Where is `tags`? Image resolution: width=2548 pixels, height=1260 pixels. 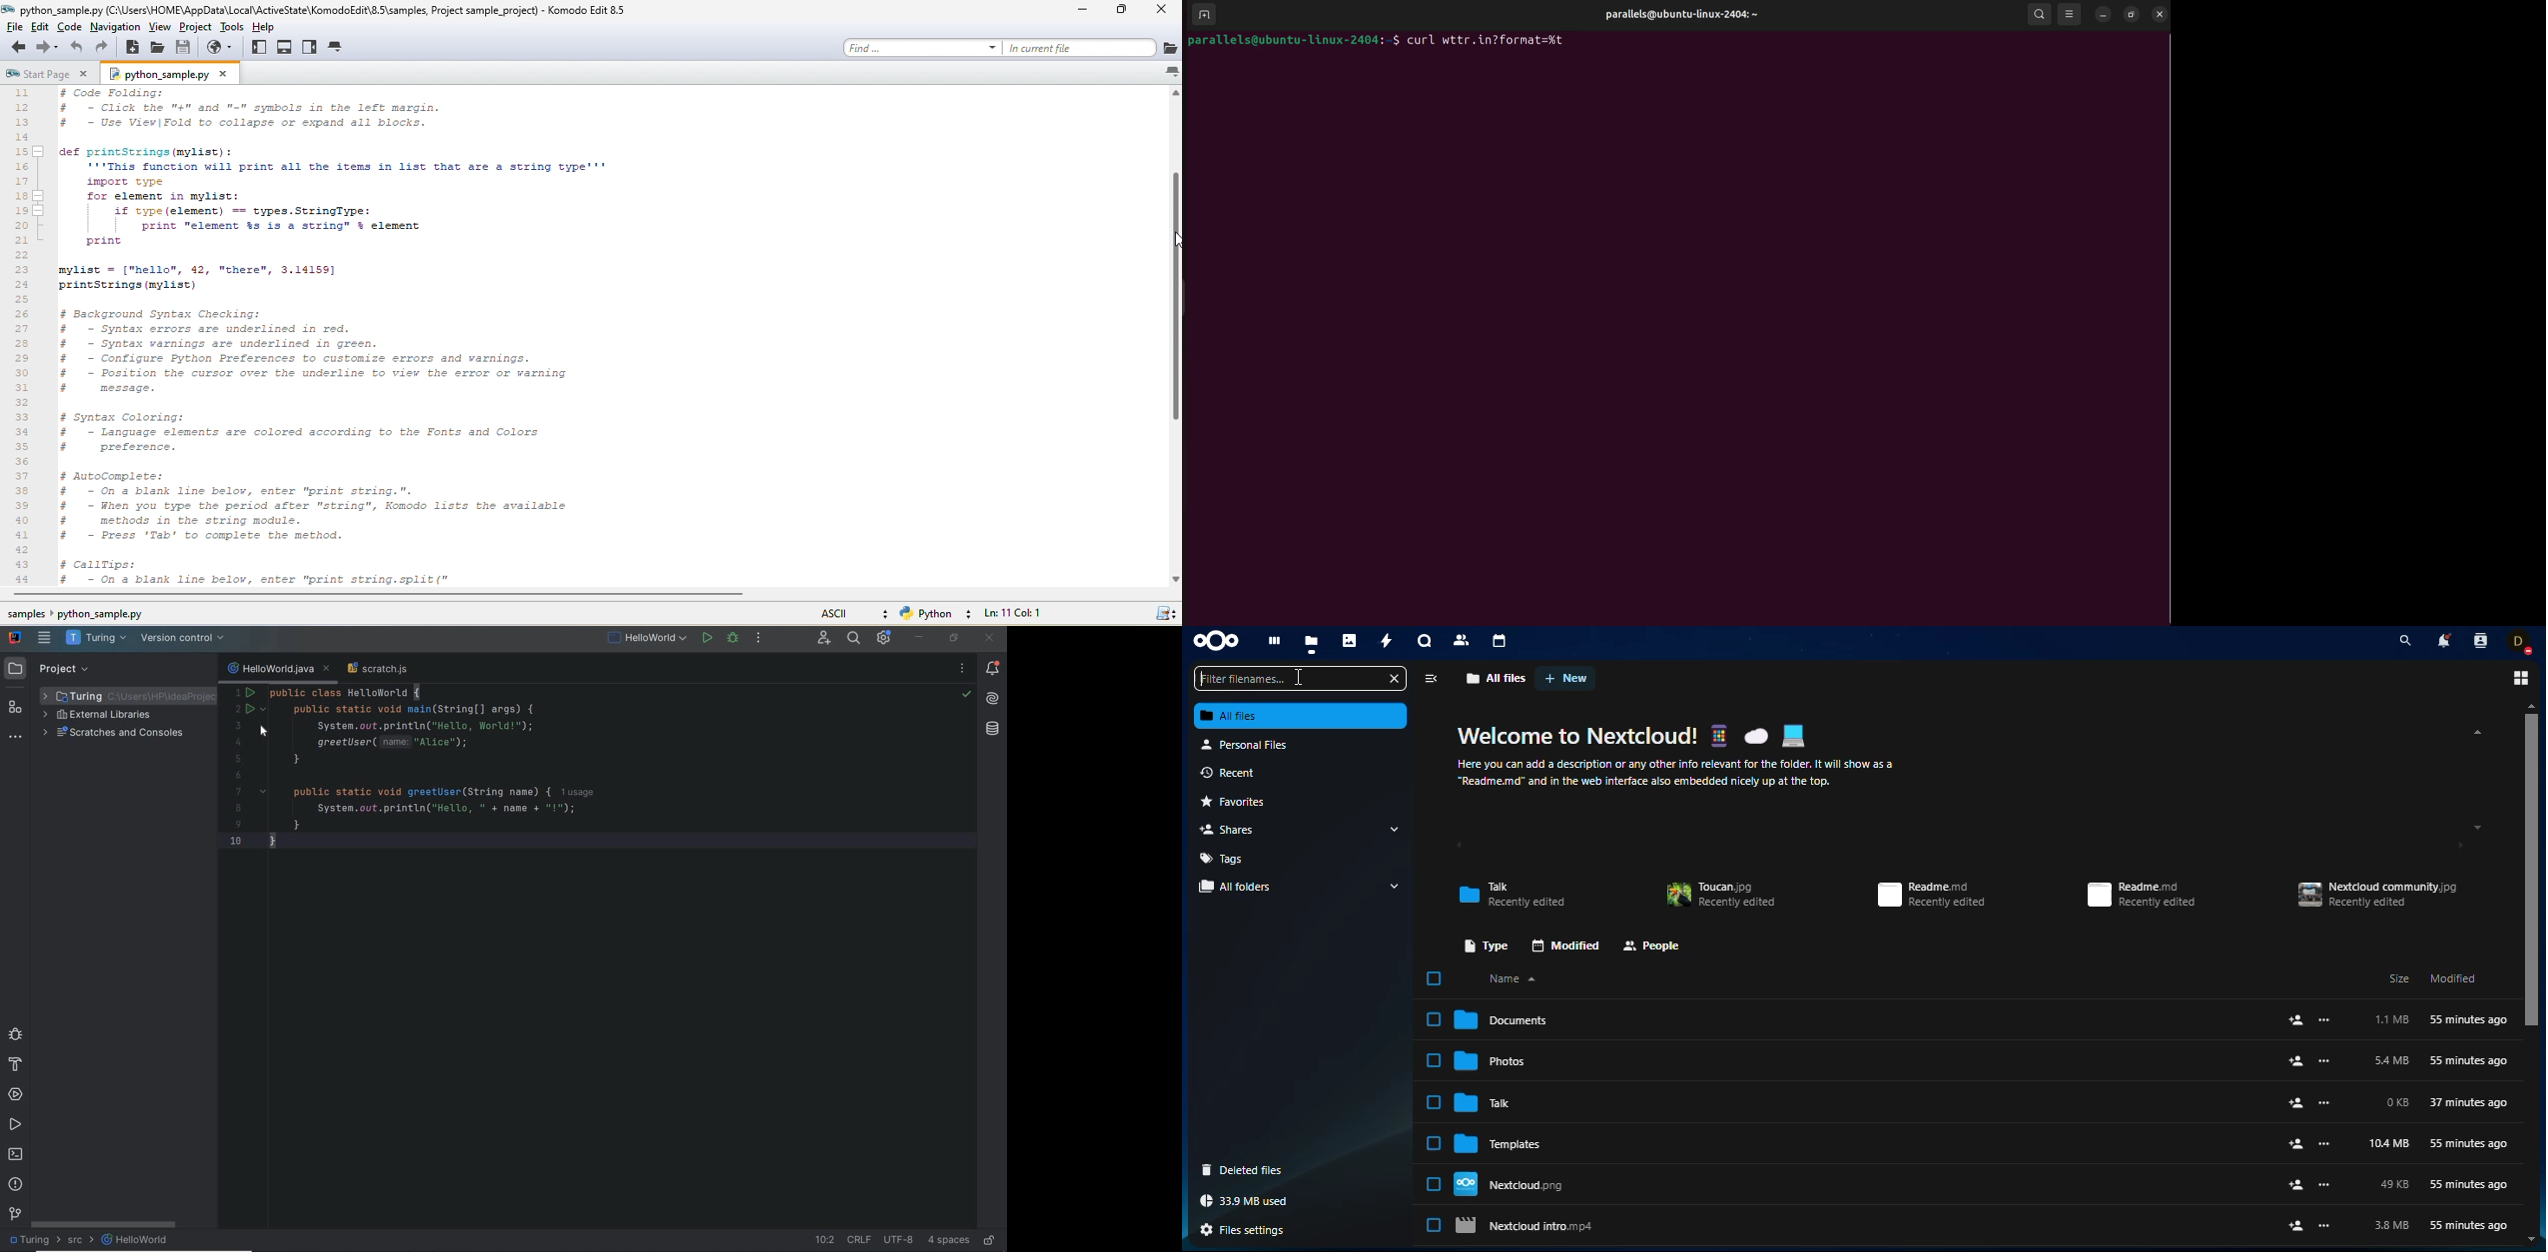
tags is located at coordinates (1226, 858).